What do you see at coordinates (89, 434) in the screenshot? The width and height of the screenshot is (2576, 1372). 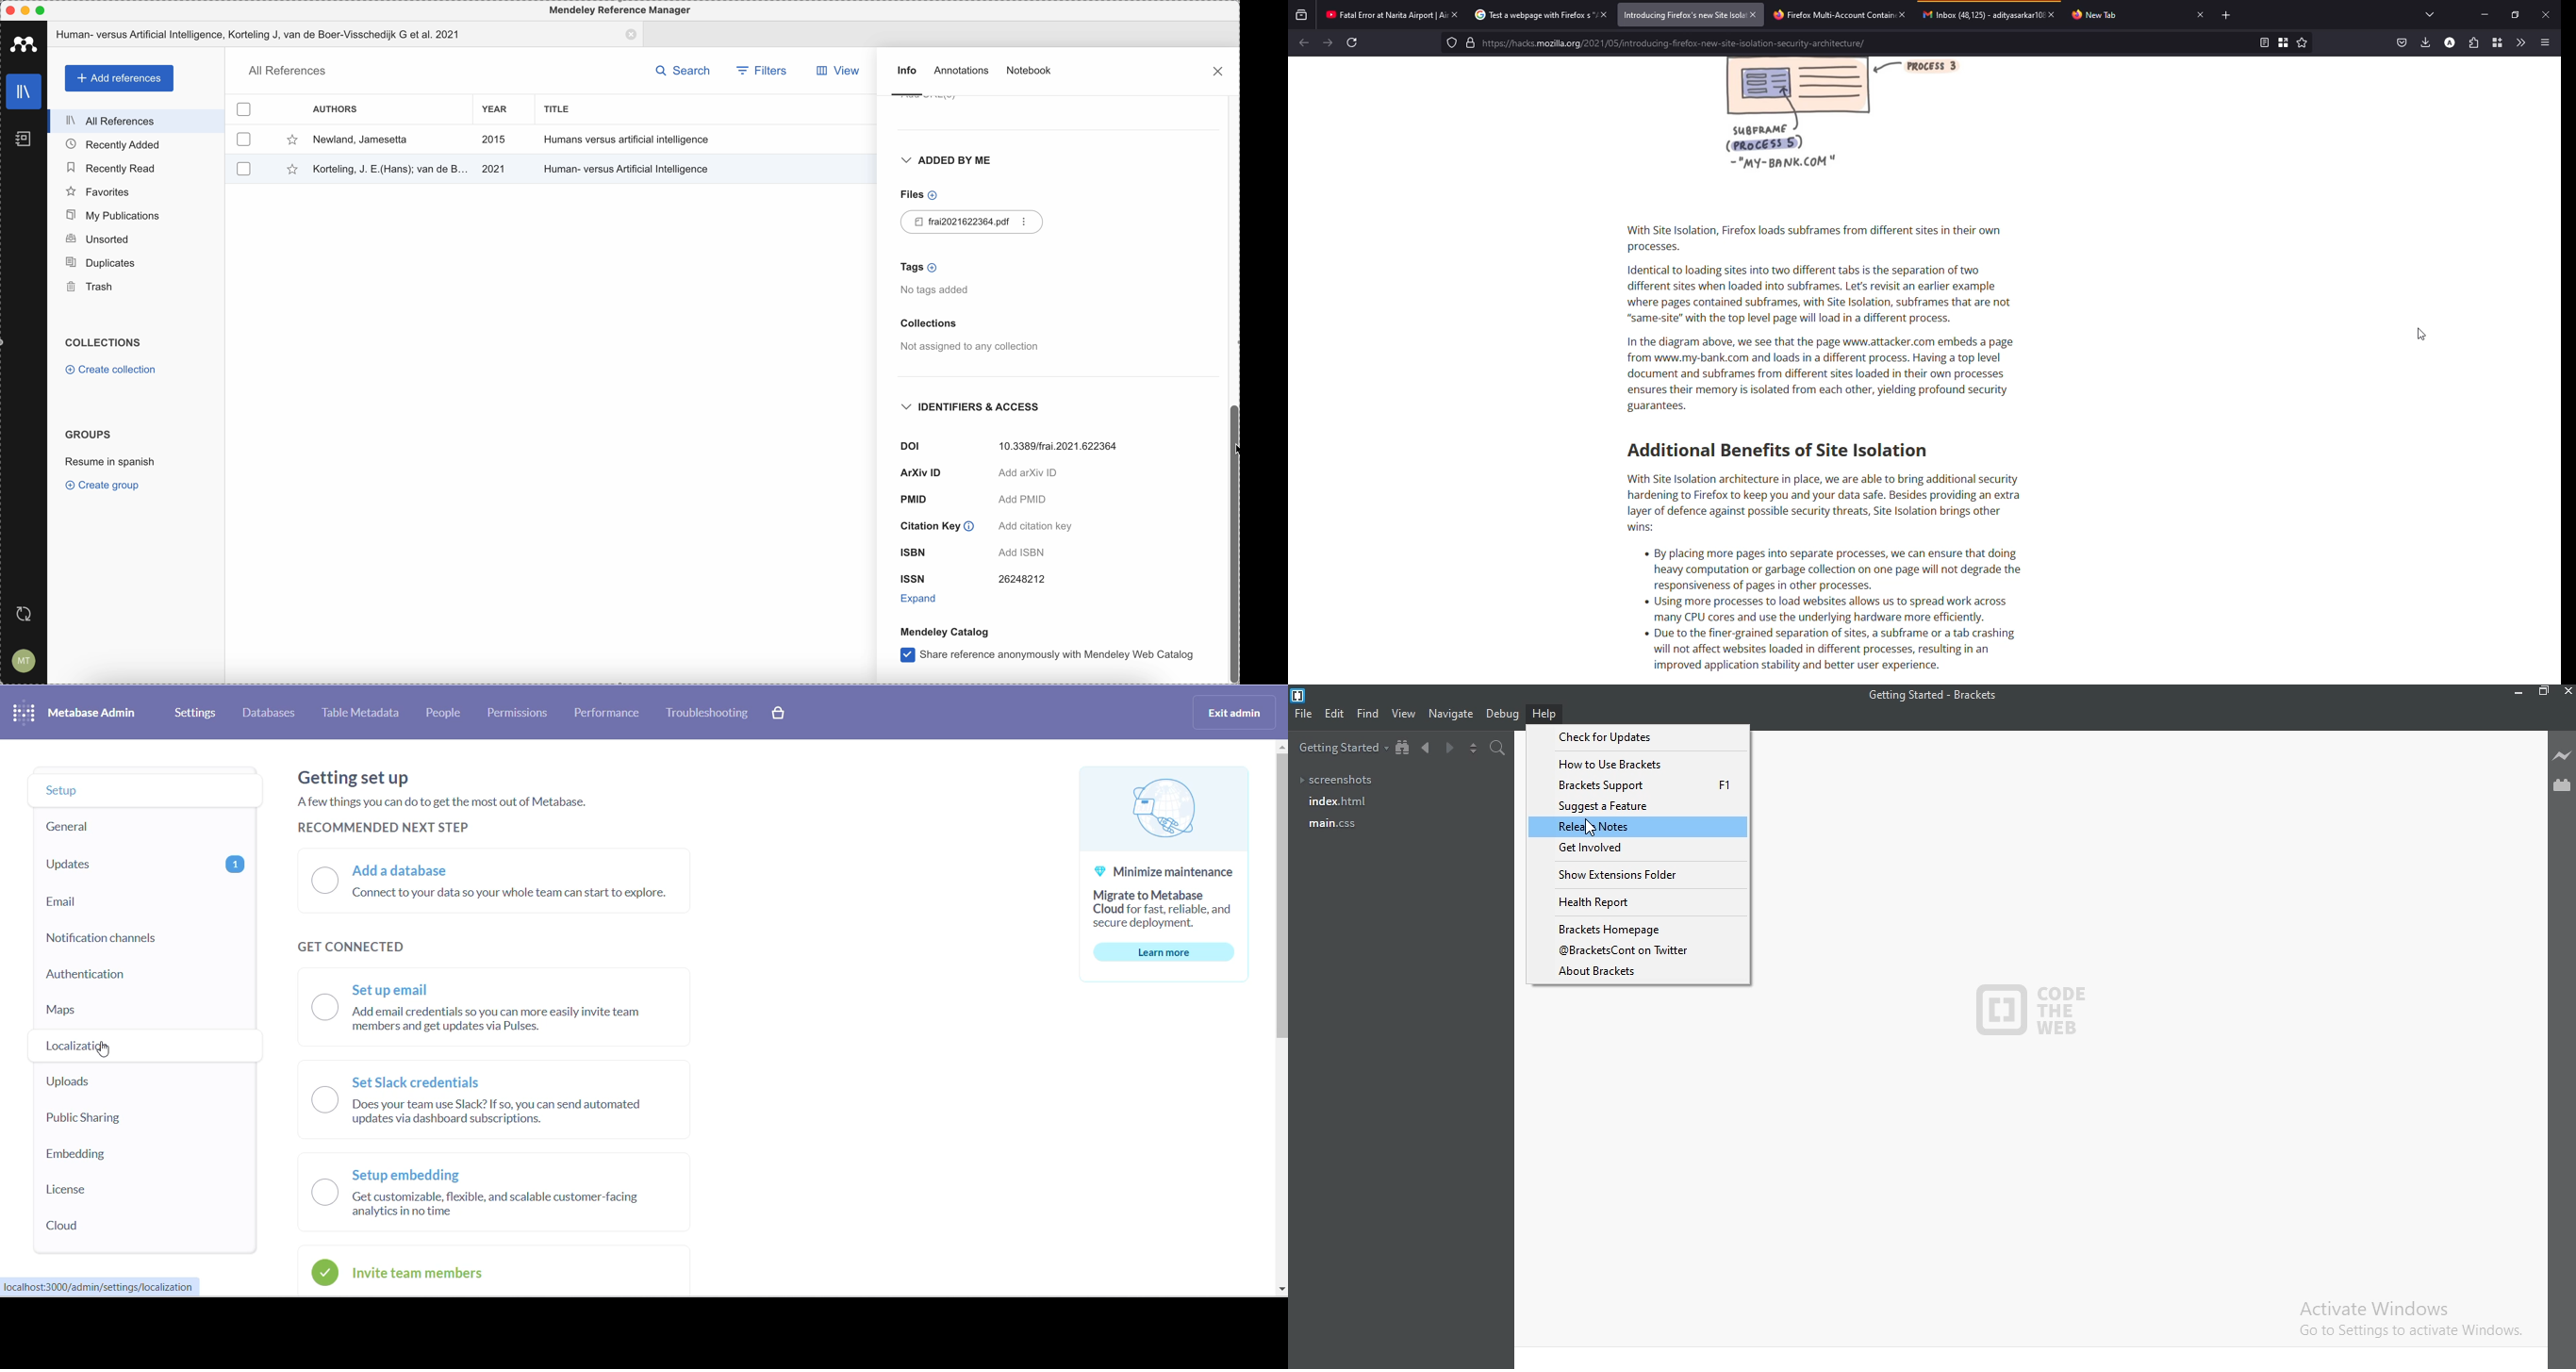 I see `groups` at bounding box center [89, 434].